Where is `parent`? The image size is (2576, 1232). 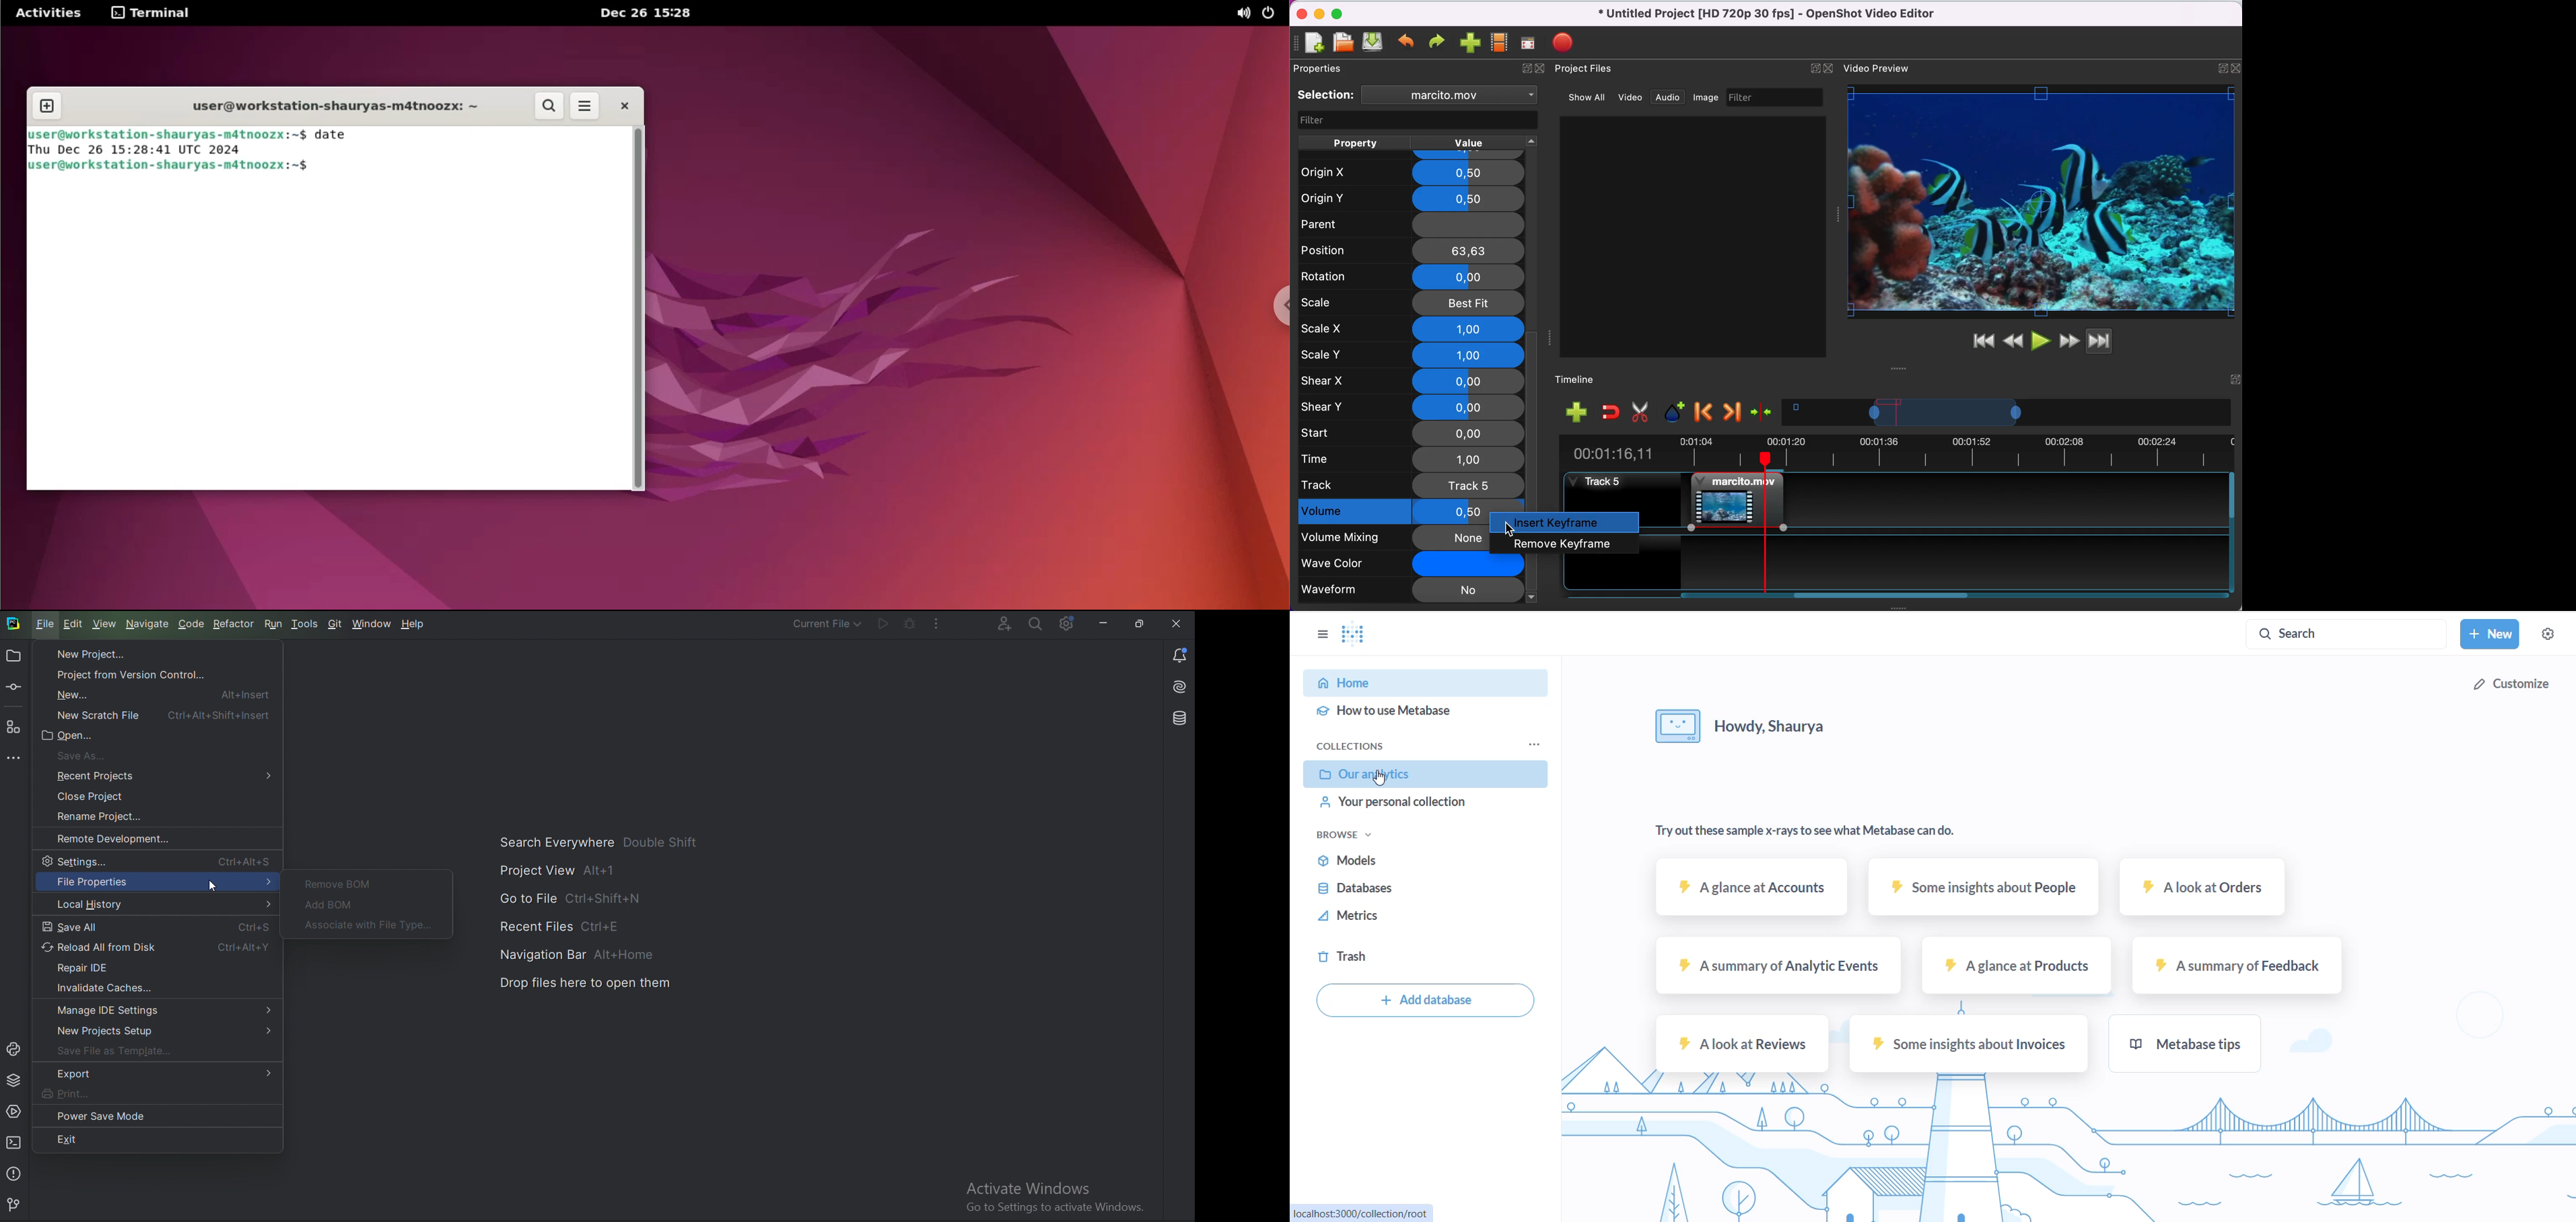
parent is located at coordinates (1407, 224).